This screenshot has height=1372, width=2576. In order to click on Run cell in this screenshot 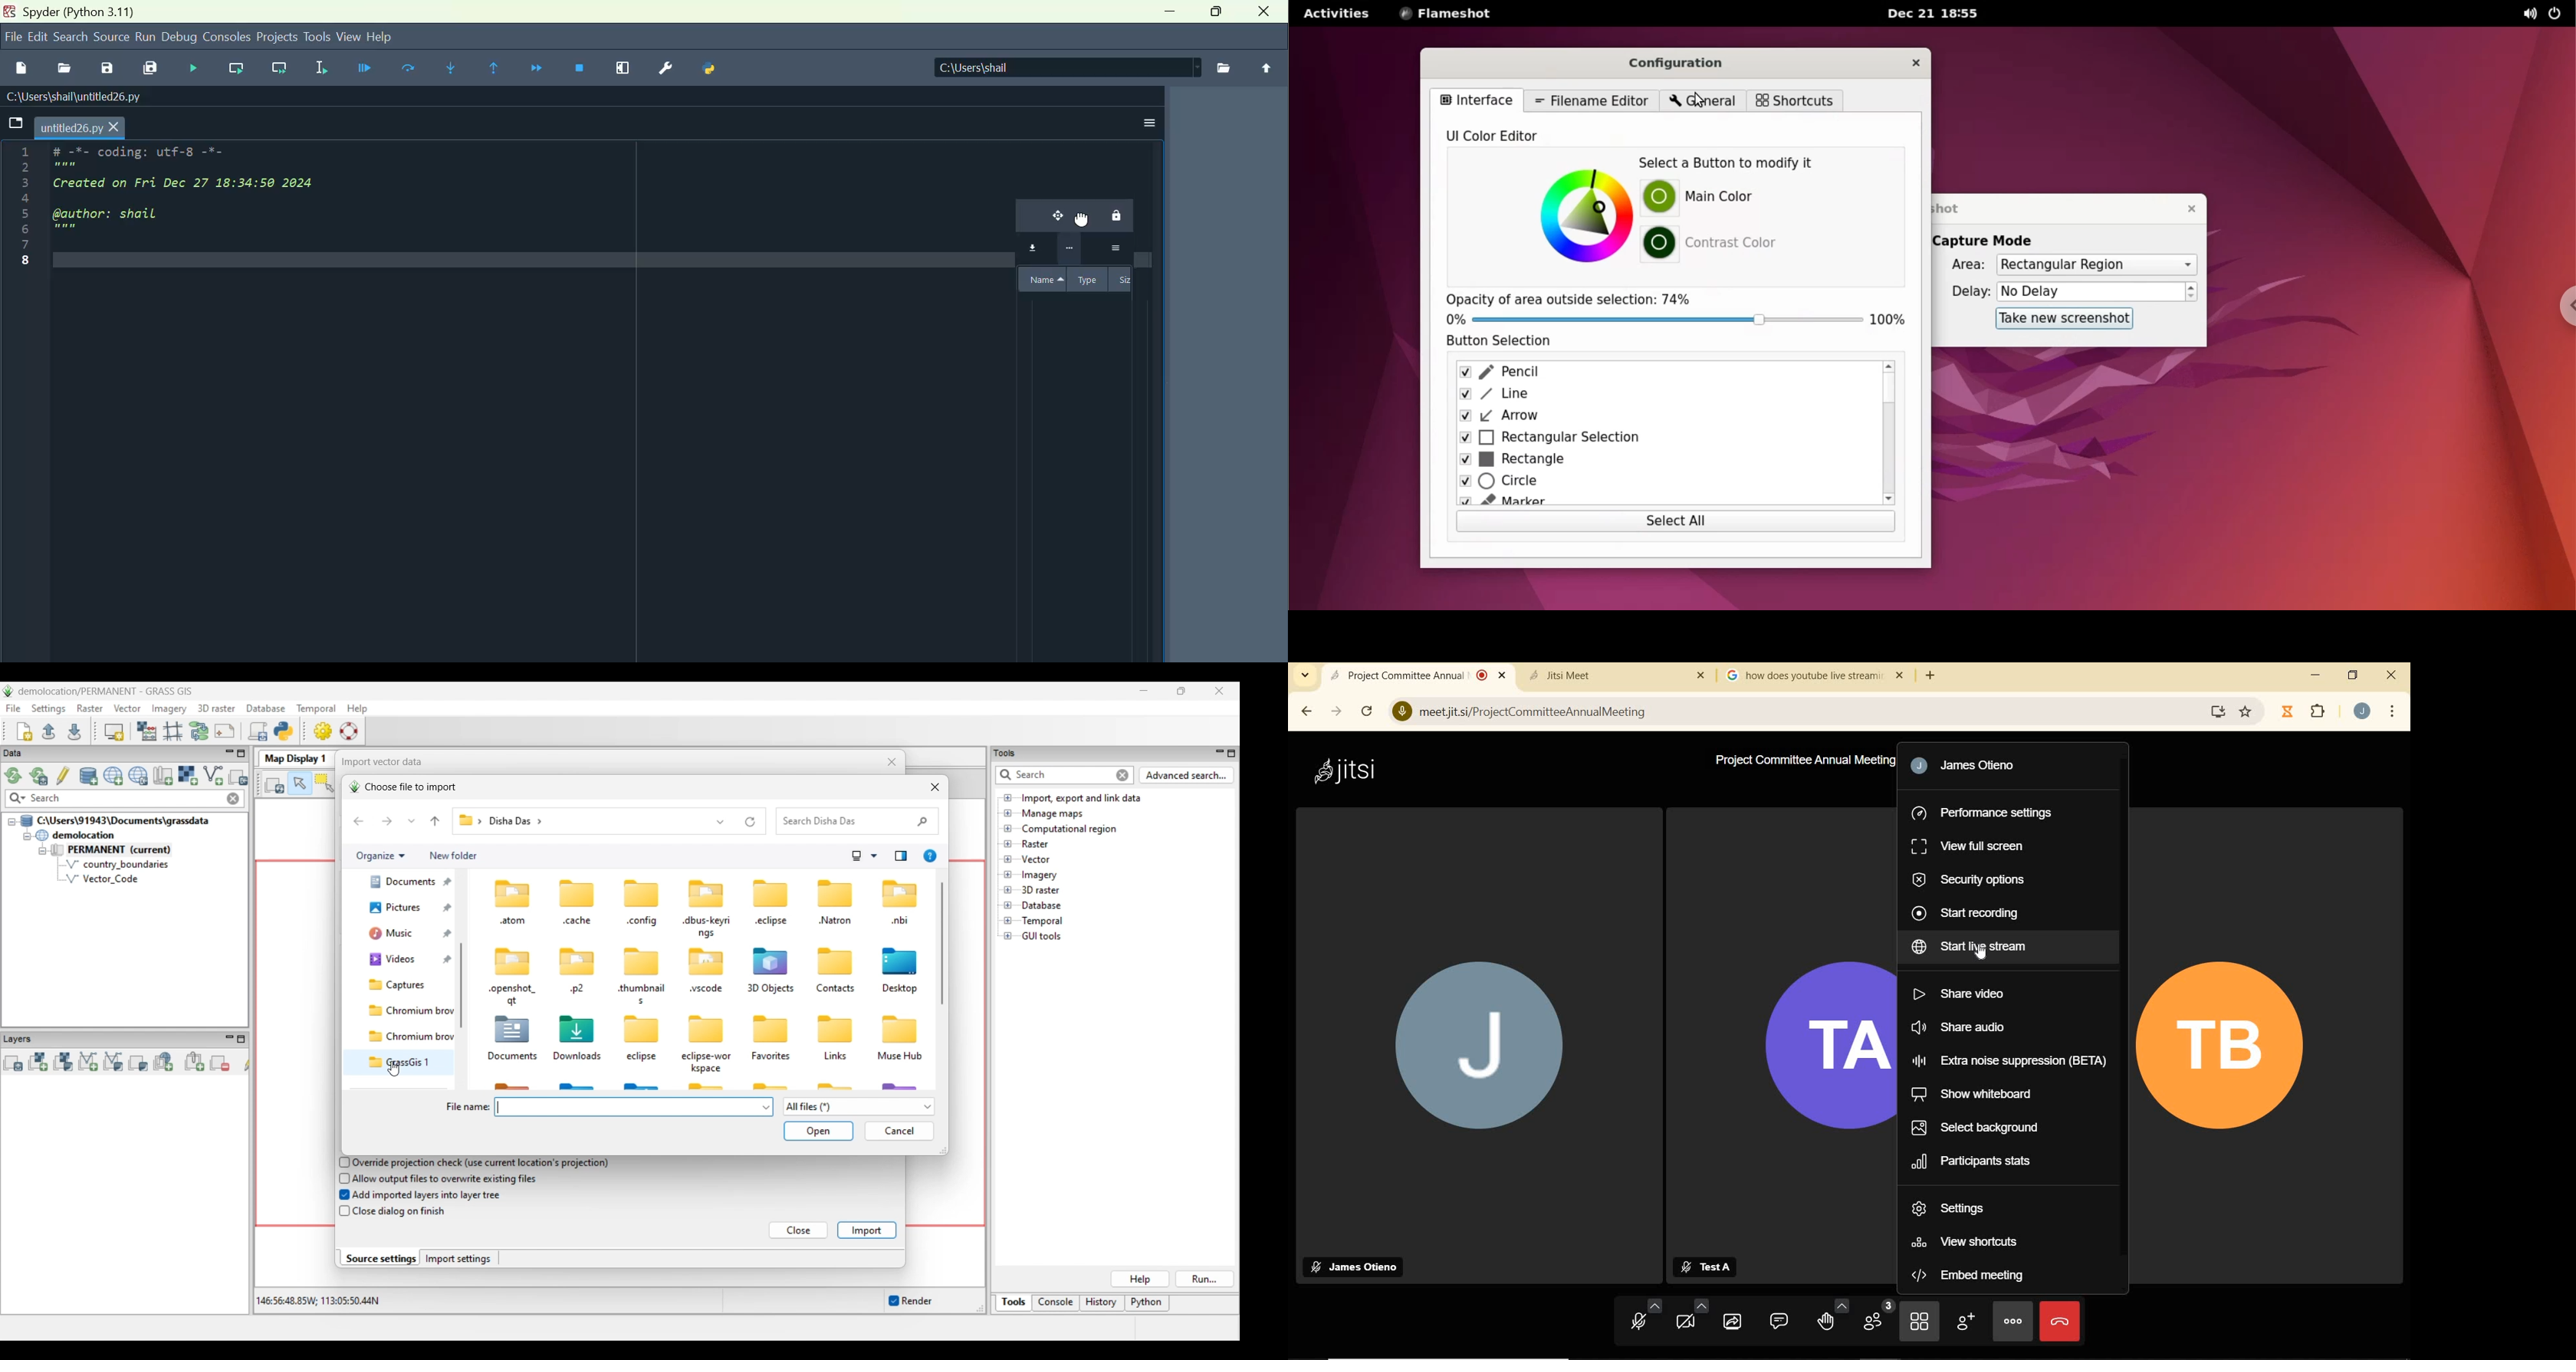, I will do `click(413, 70)`.